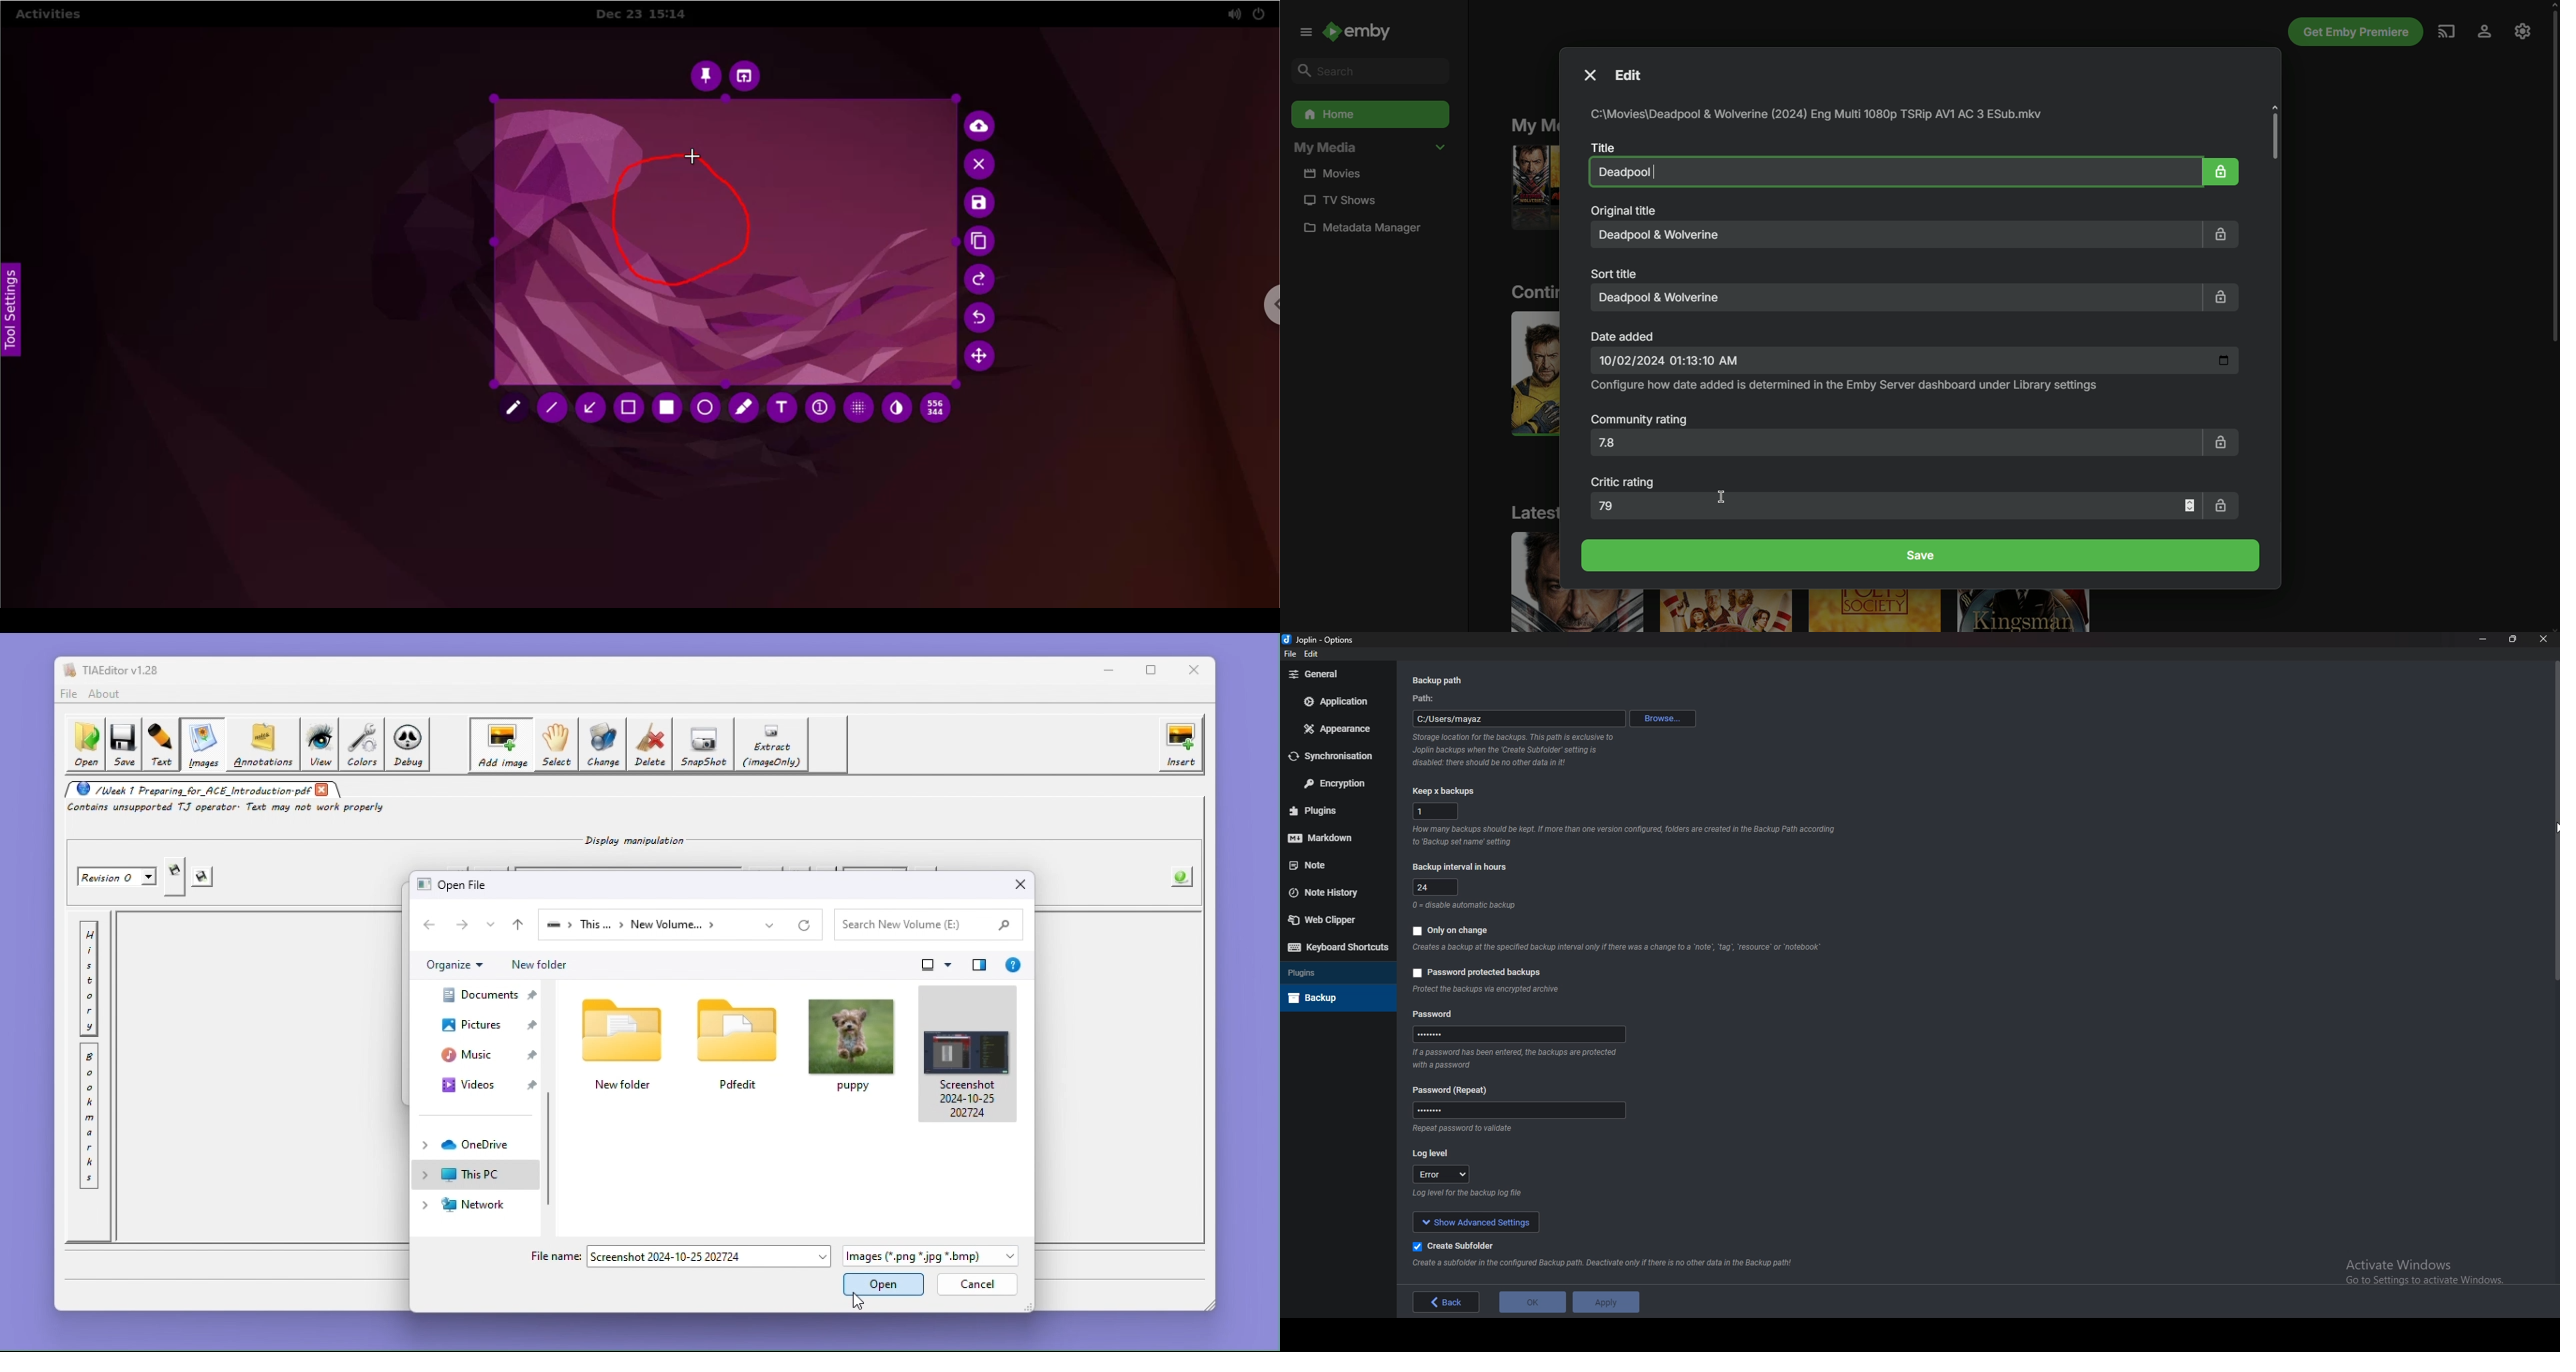 The height and width of the screenshot is (1372, 2576). I want to click on note, so click(1335, 865).